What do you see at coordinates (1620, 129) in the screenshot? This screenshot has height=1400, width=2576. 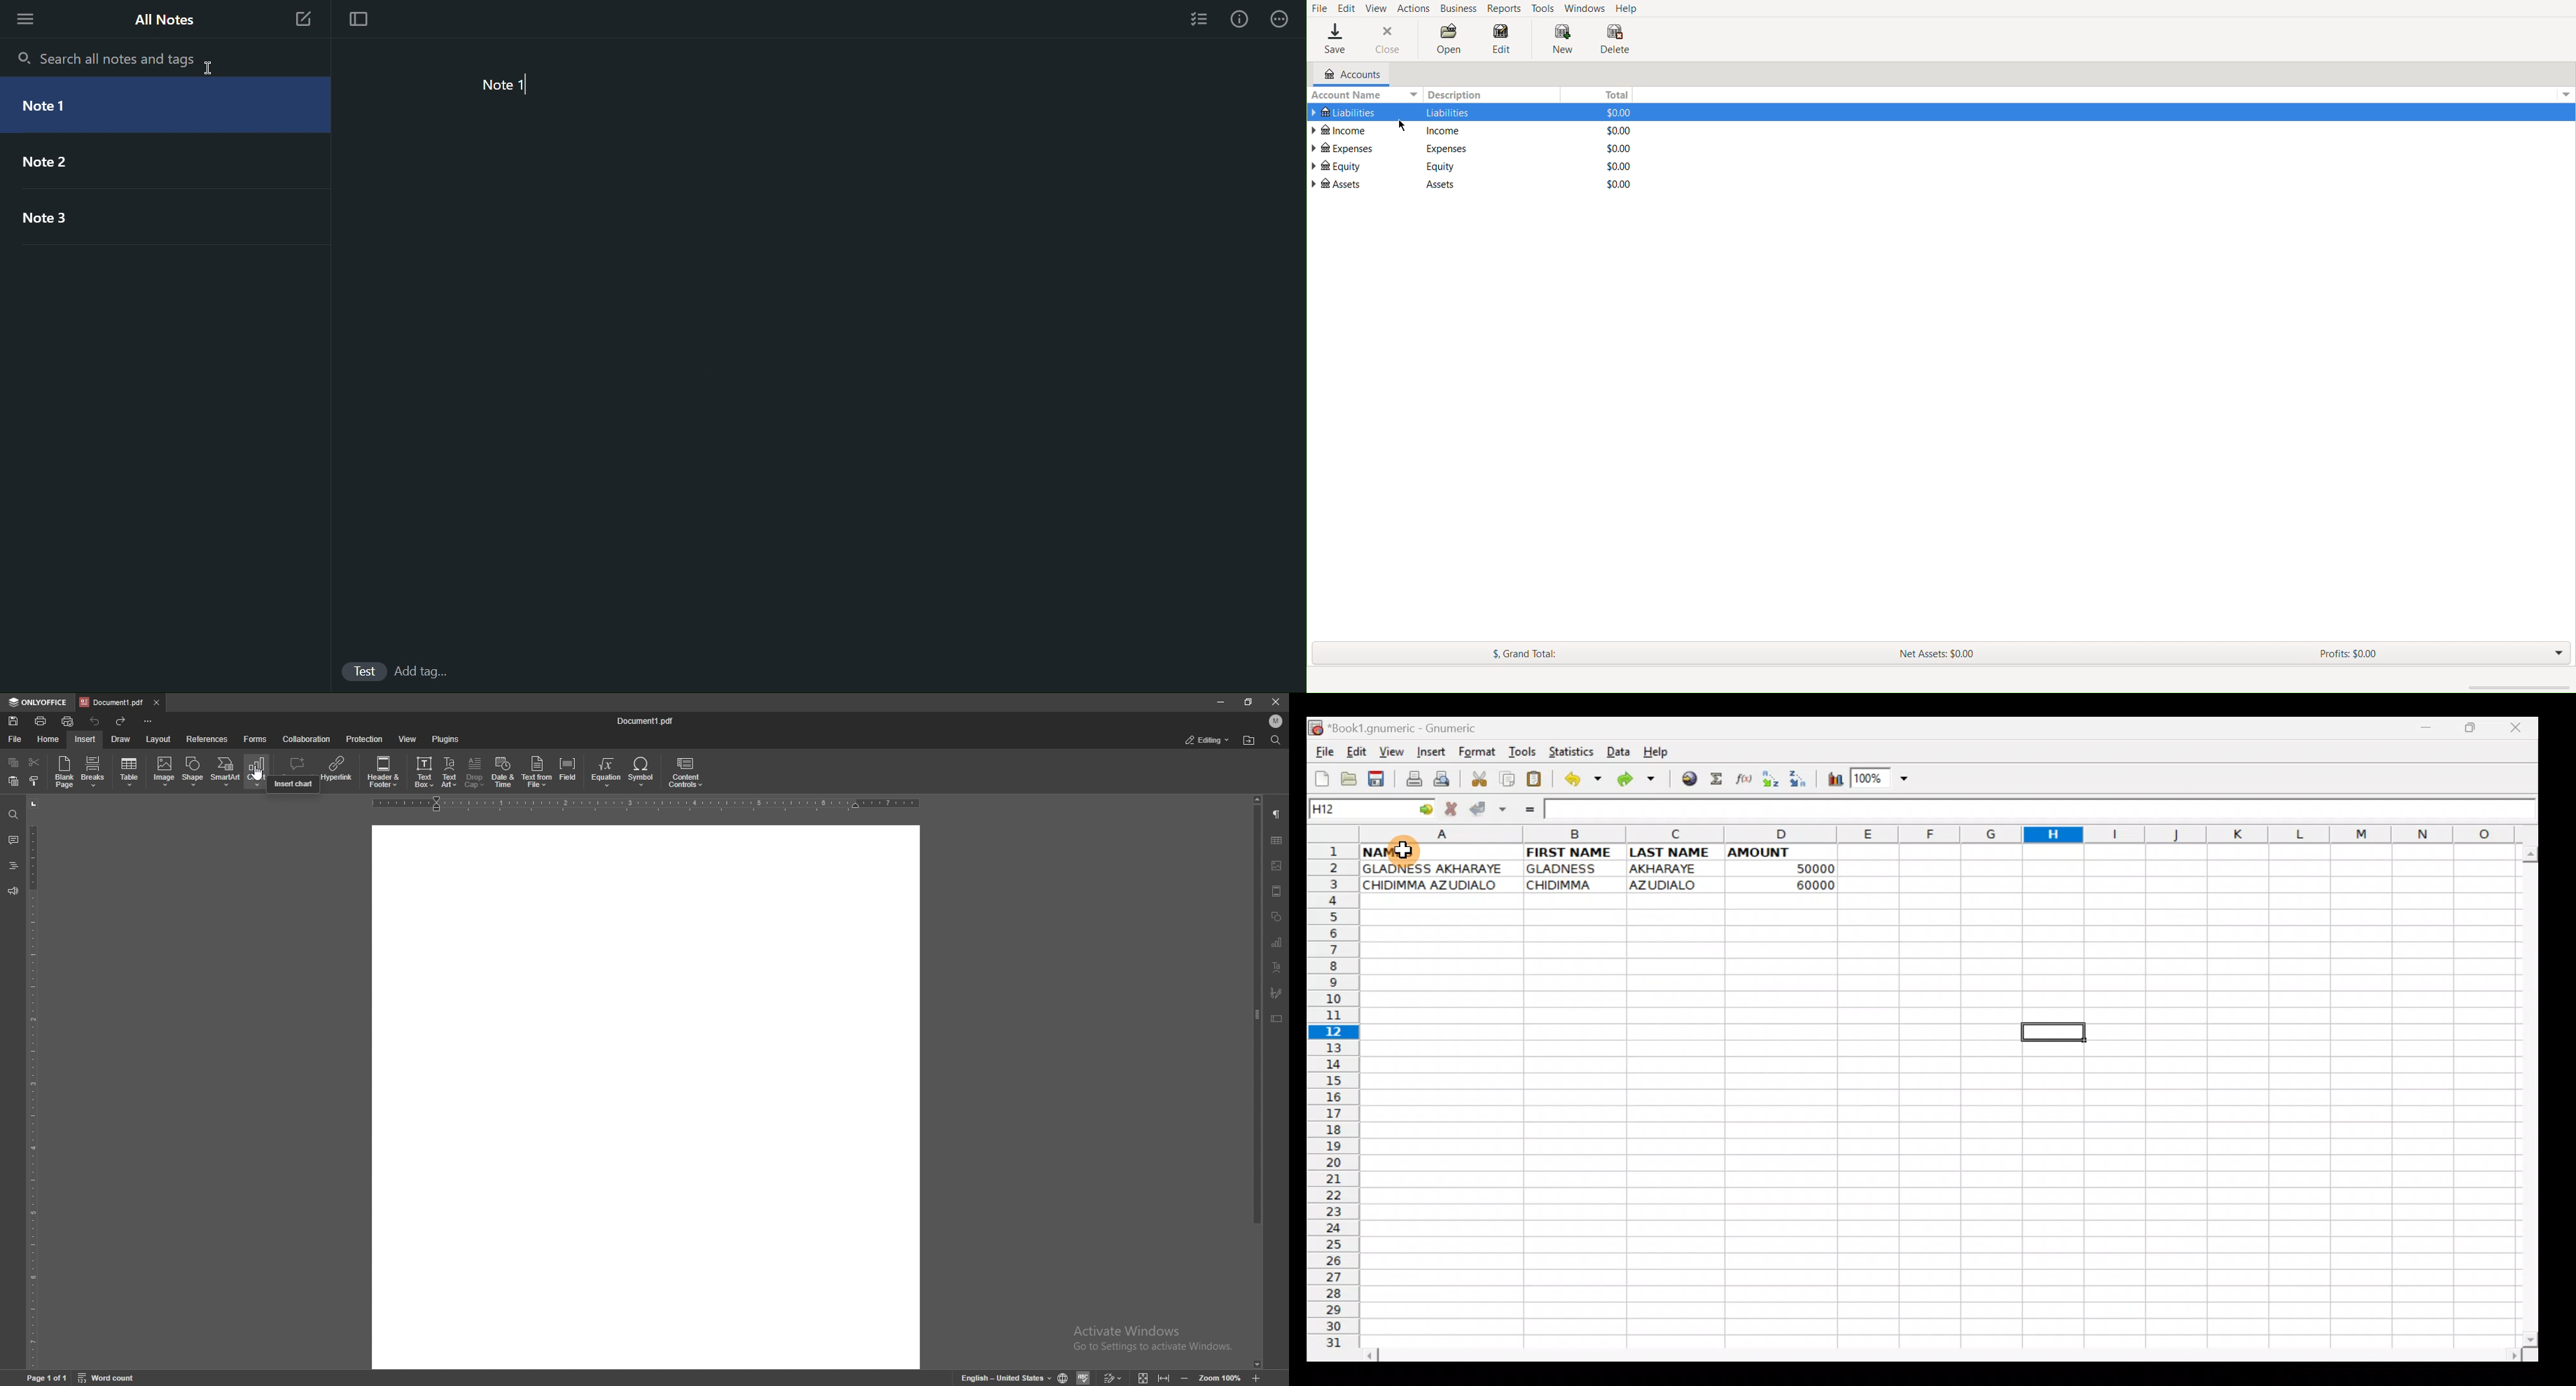 I see `Total` at bounding box center [1620, 129].